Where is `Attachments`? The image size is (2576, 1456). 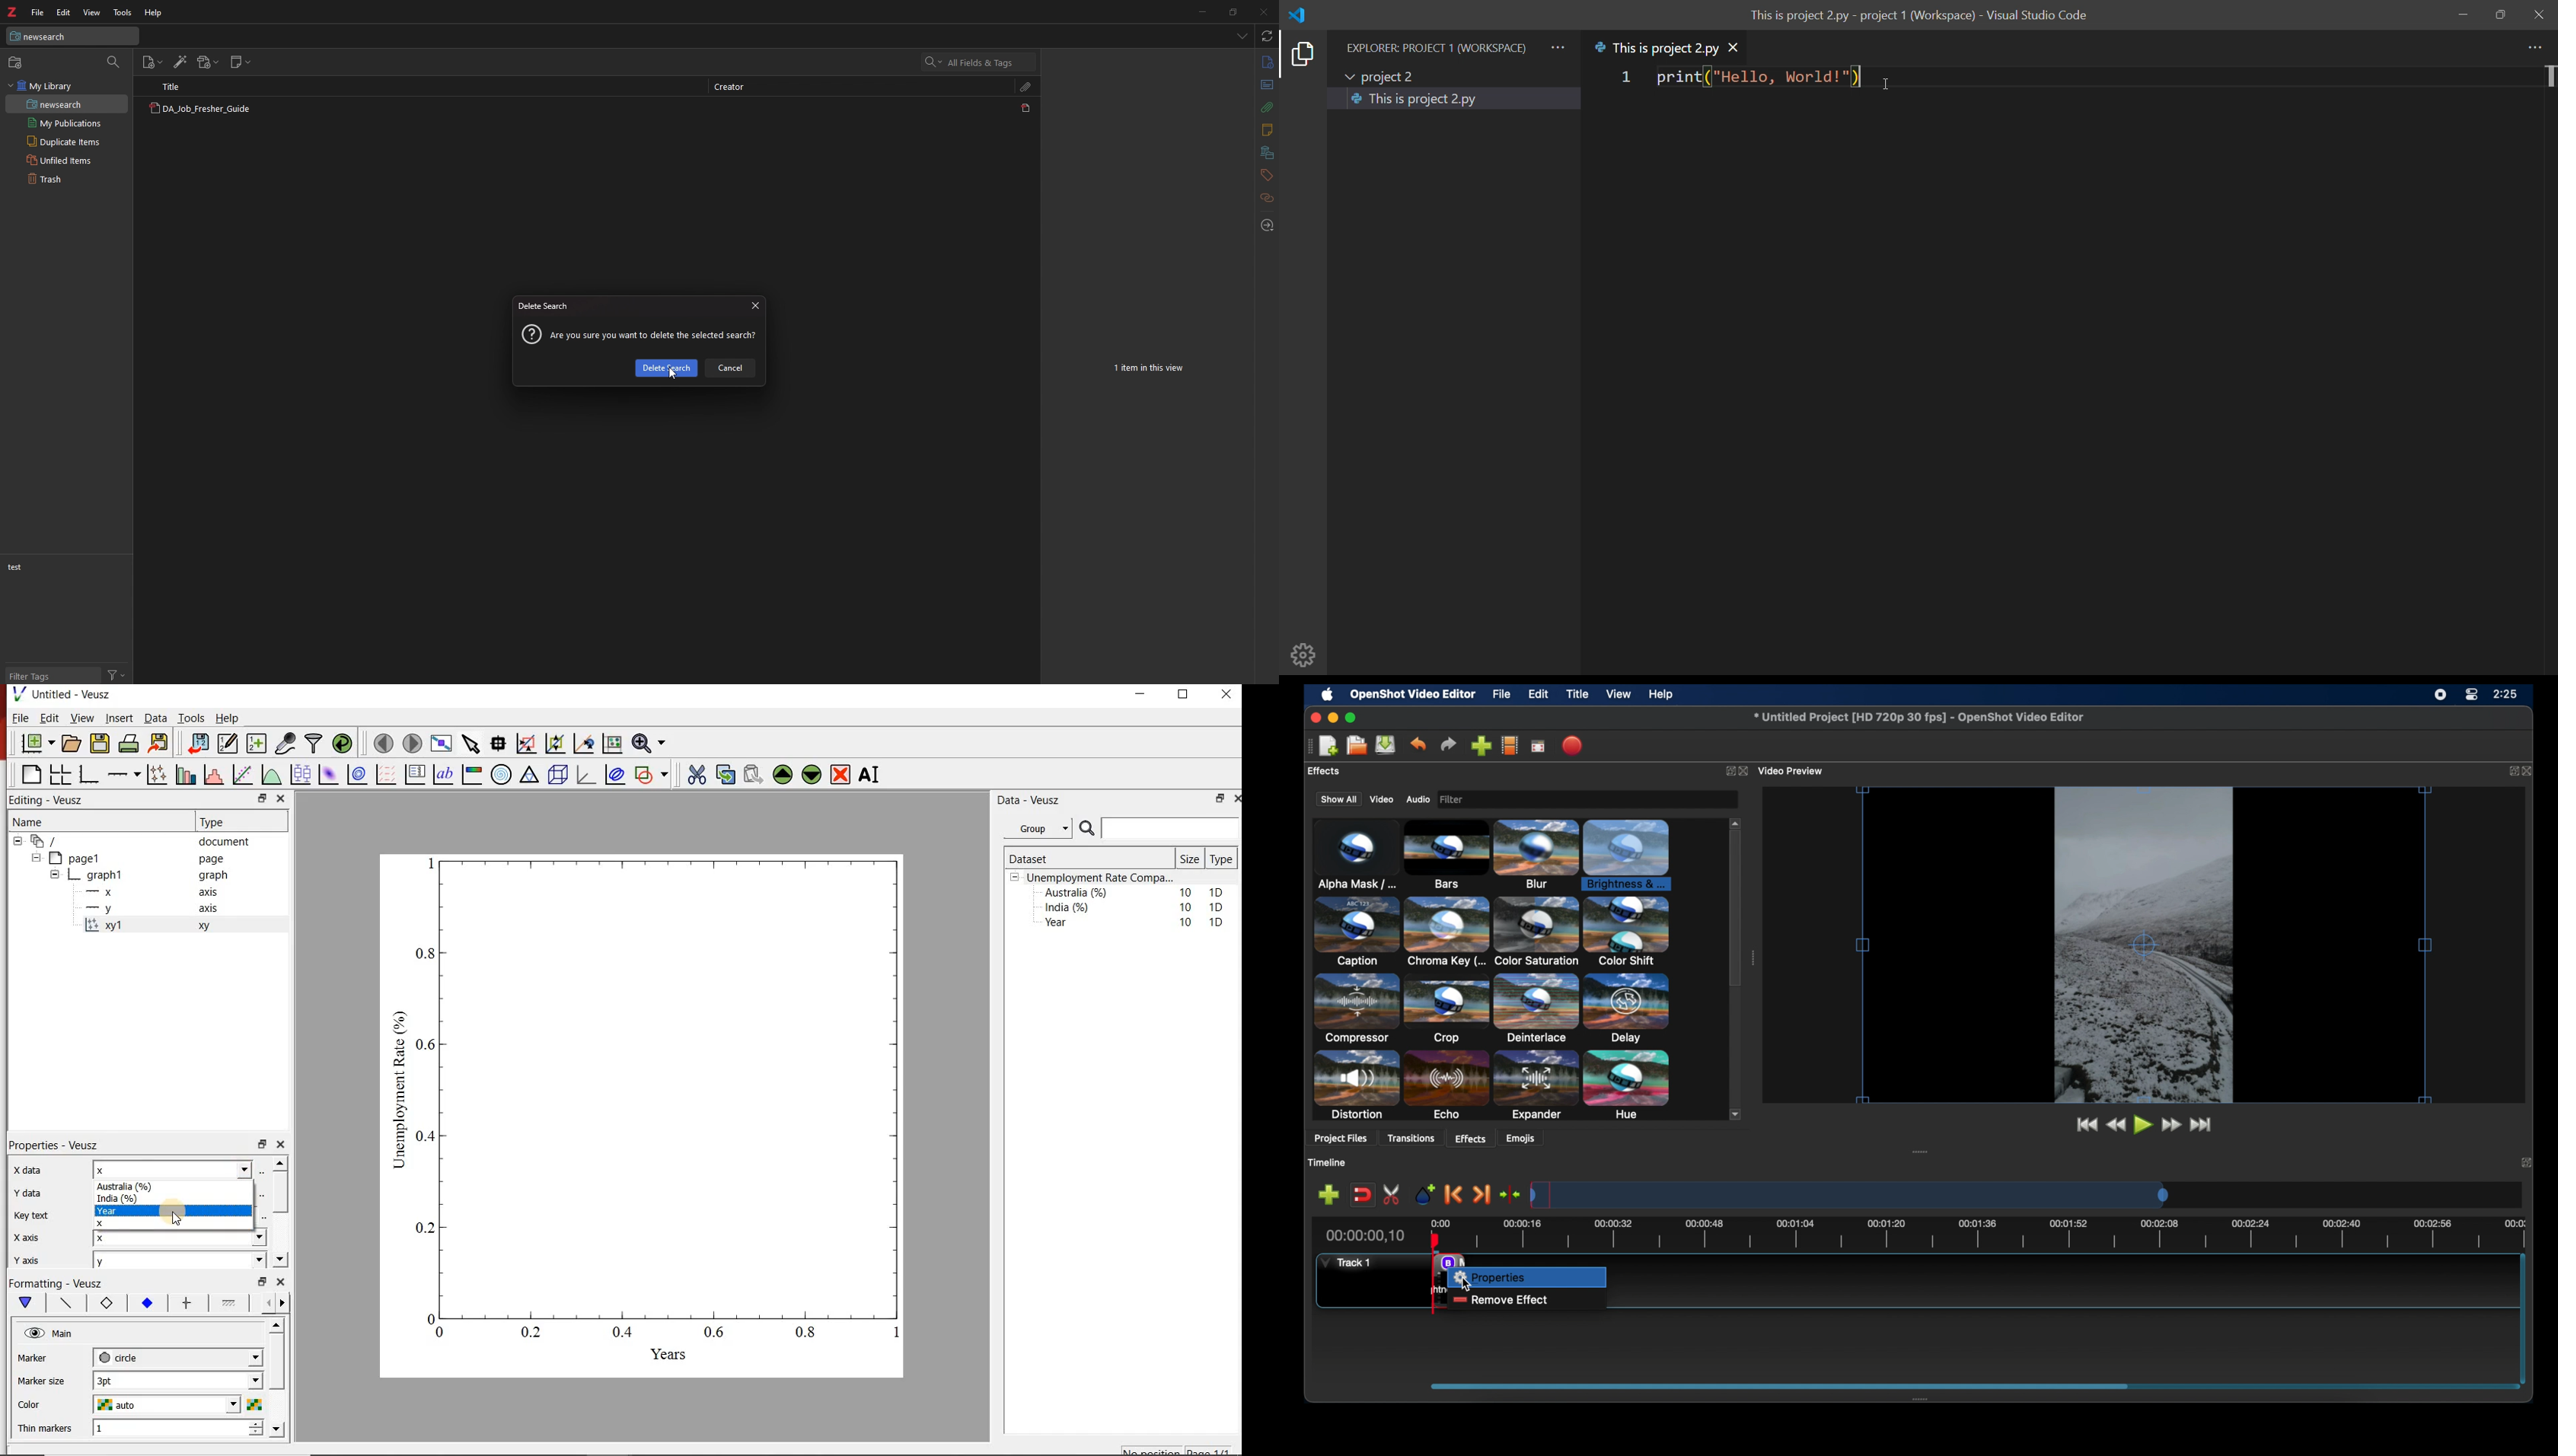
Attachments is located at coordinates (1264, 109).